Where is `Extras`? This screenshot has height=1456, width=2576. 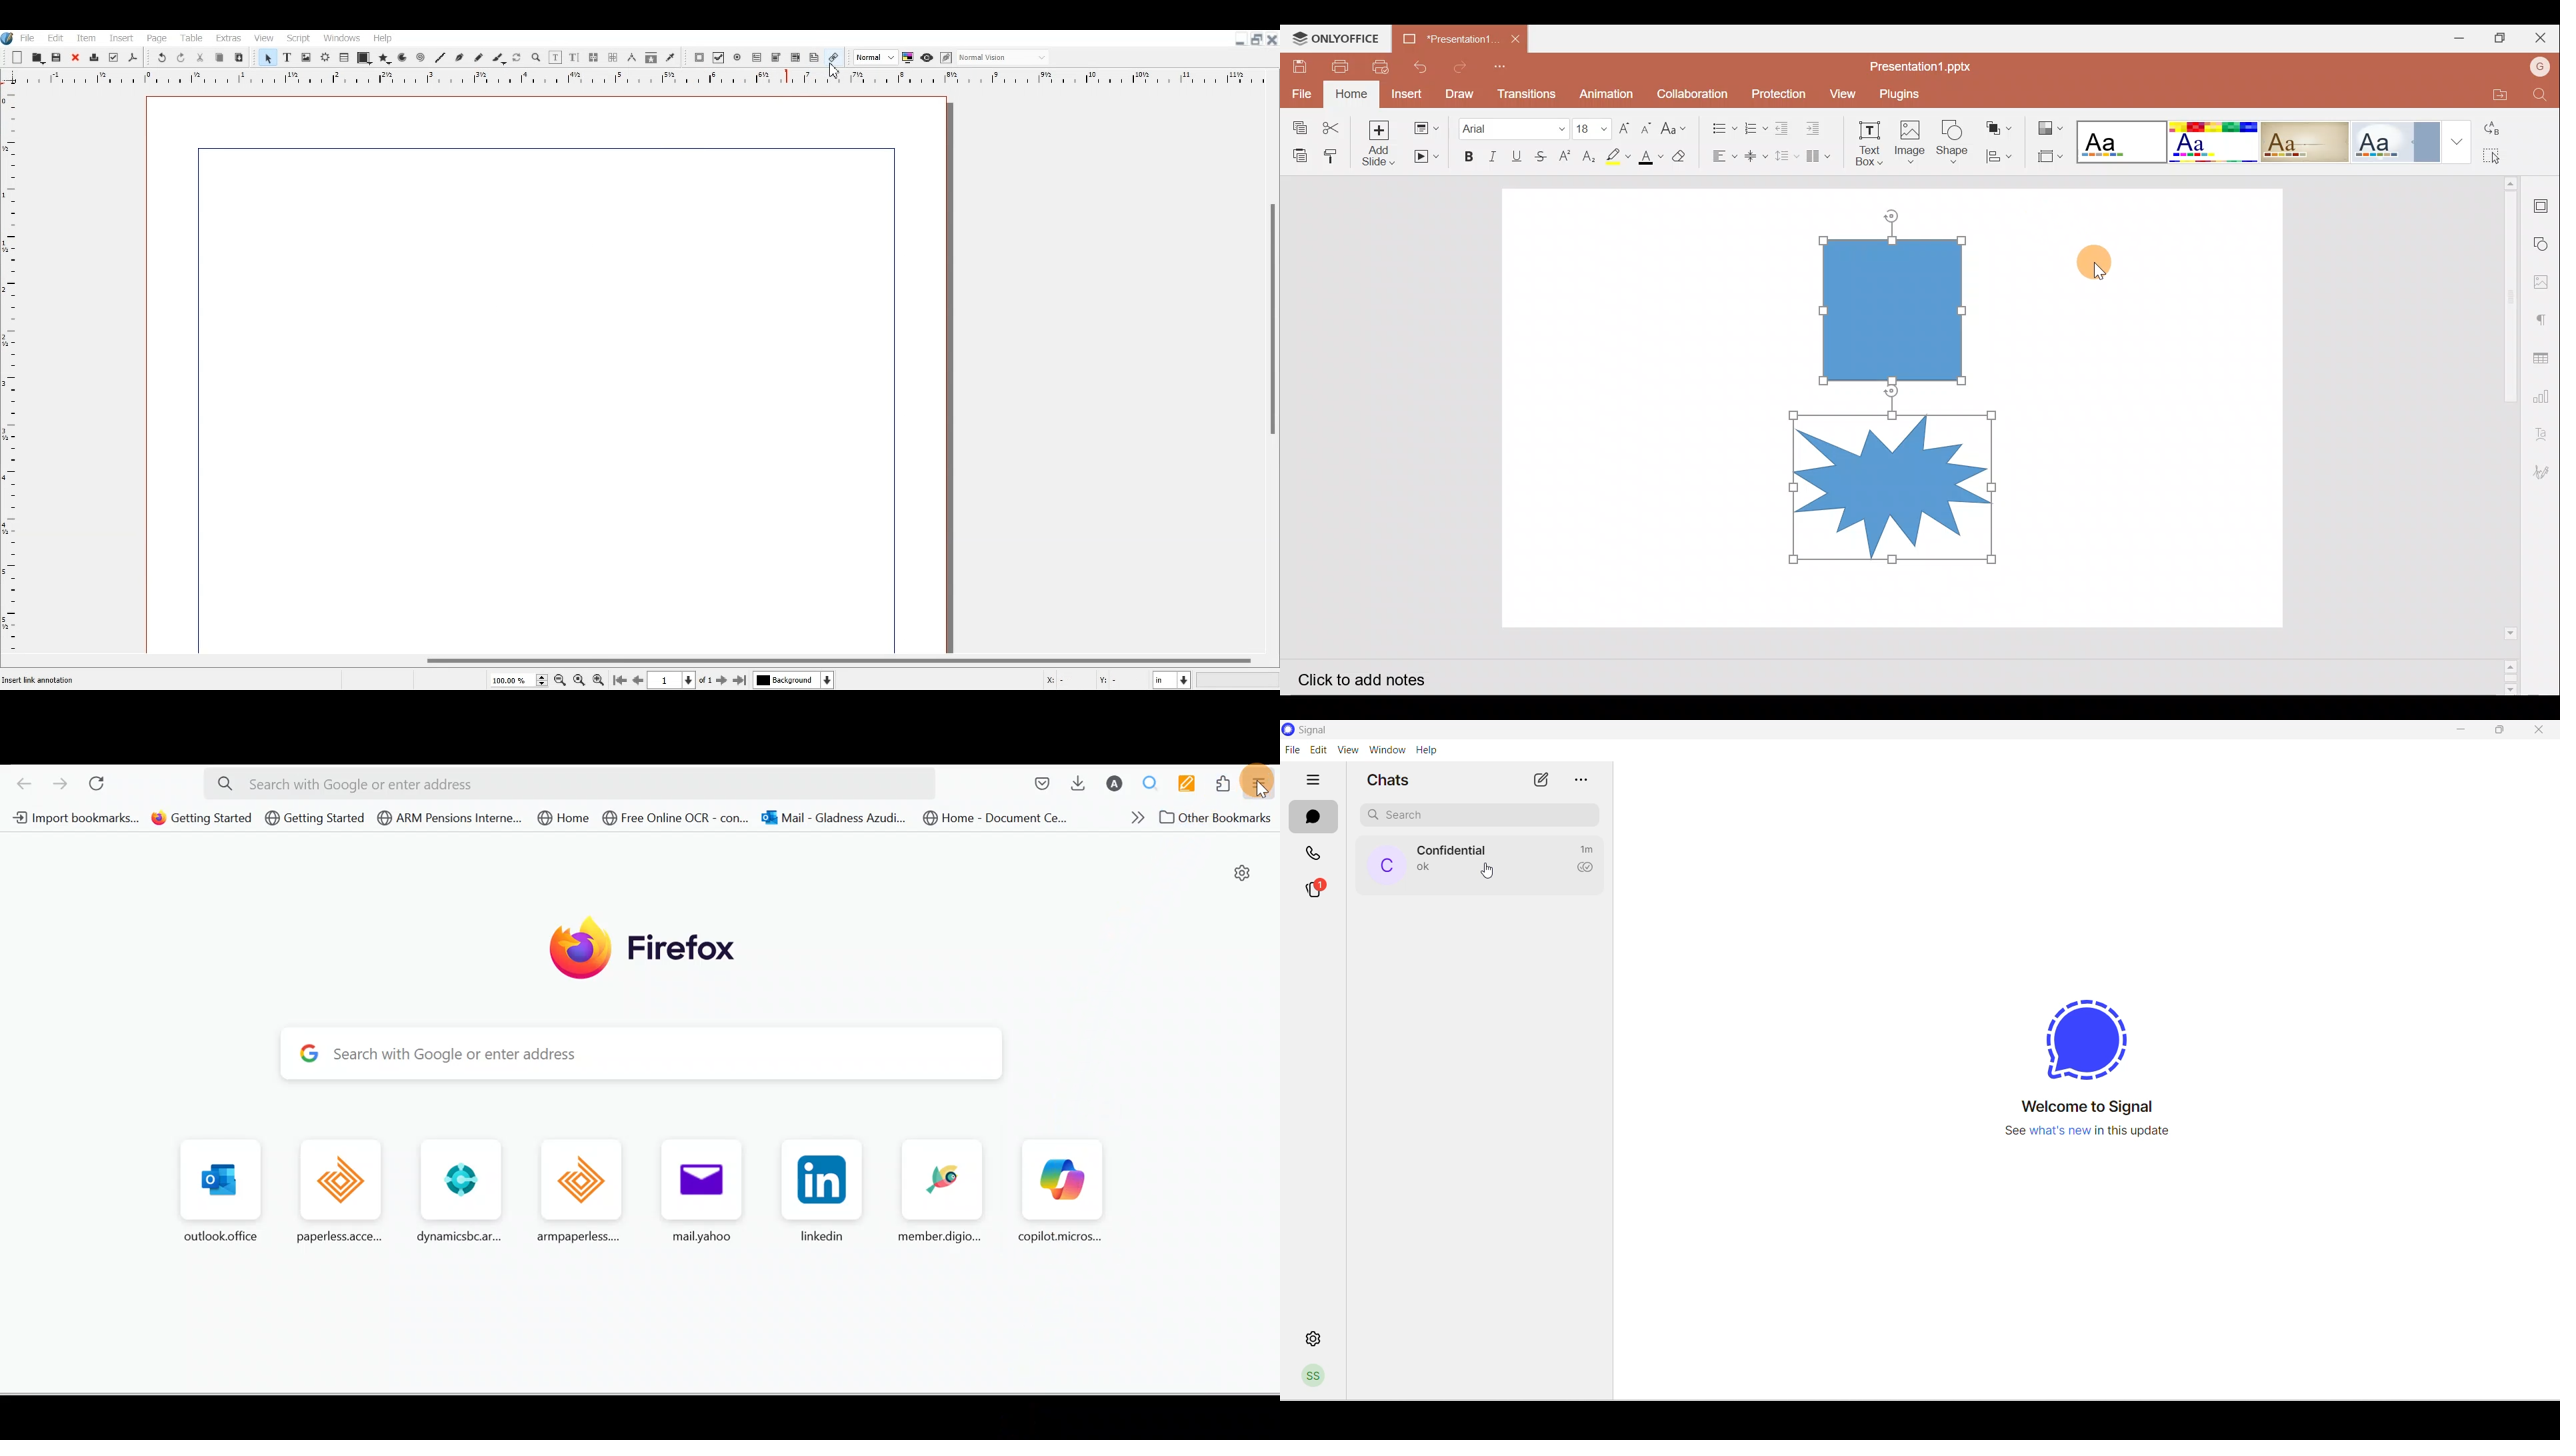 Extras is located at coordinates (228, 38).